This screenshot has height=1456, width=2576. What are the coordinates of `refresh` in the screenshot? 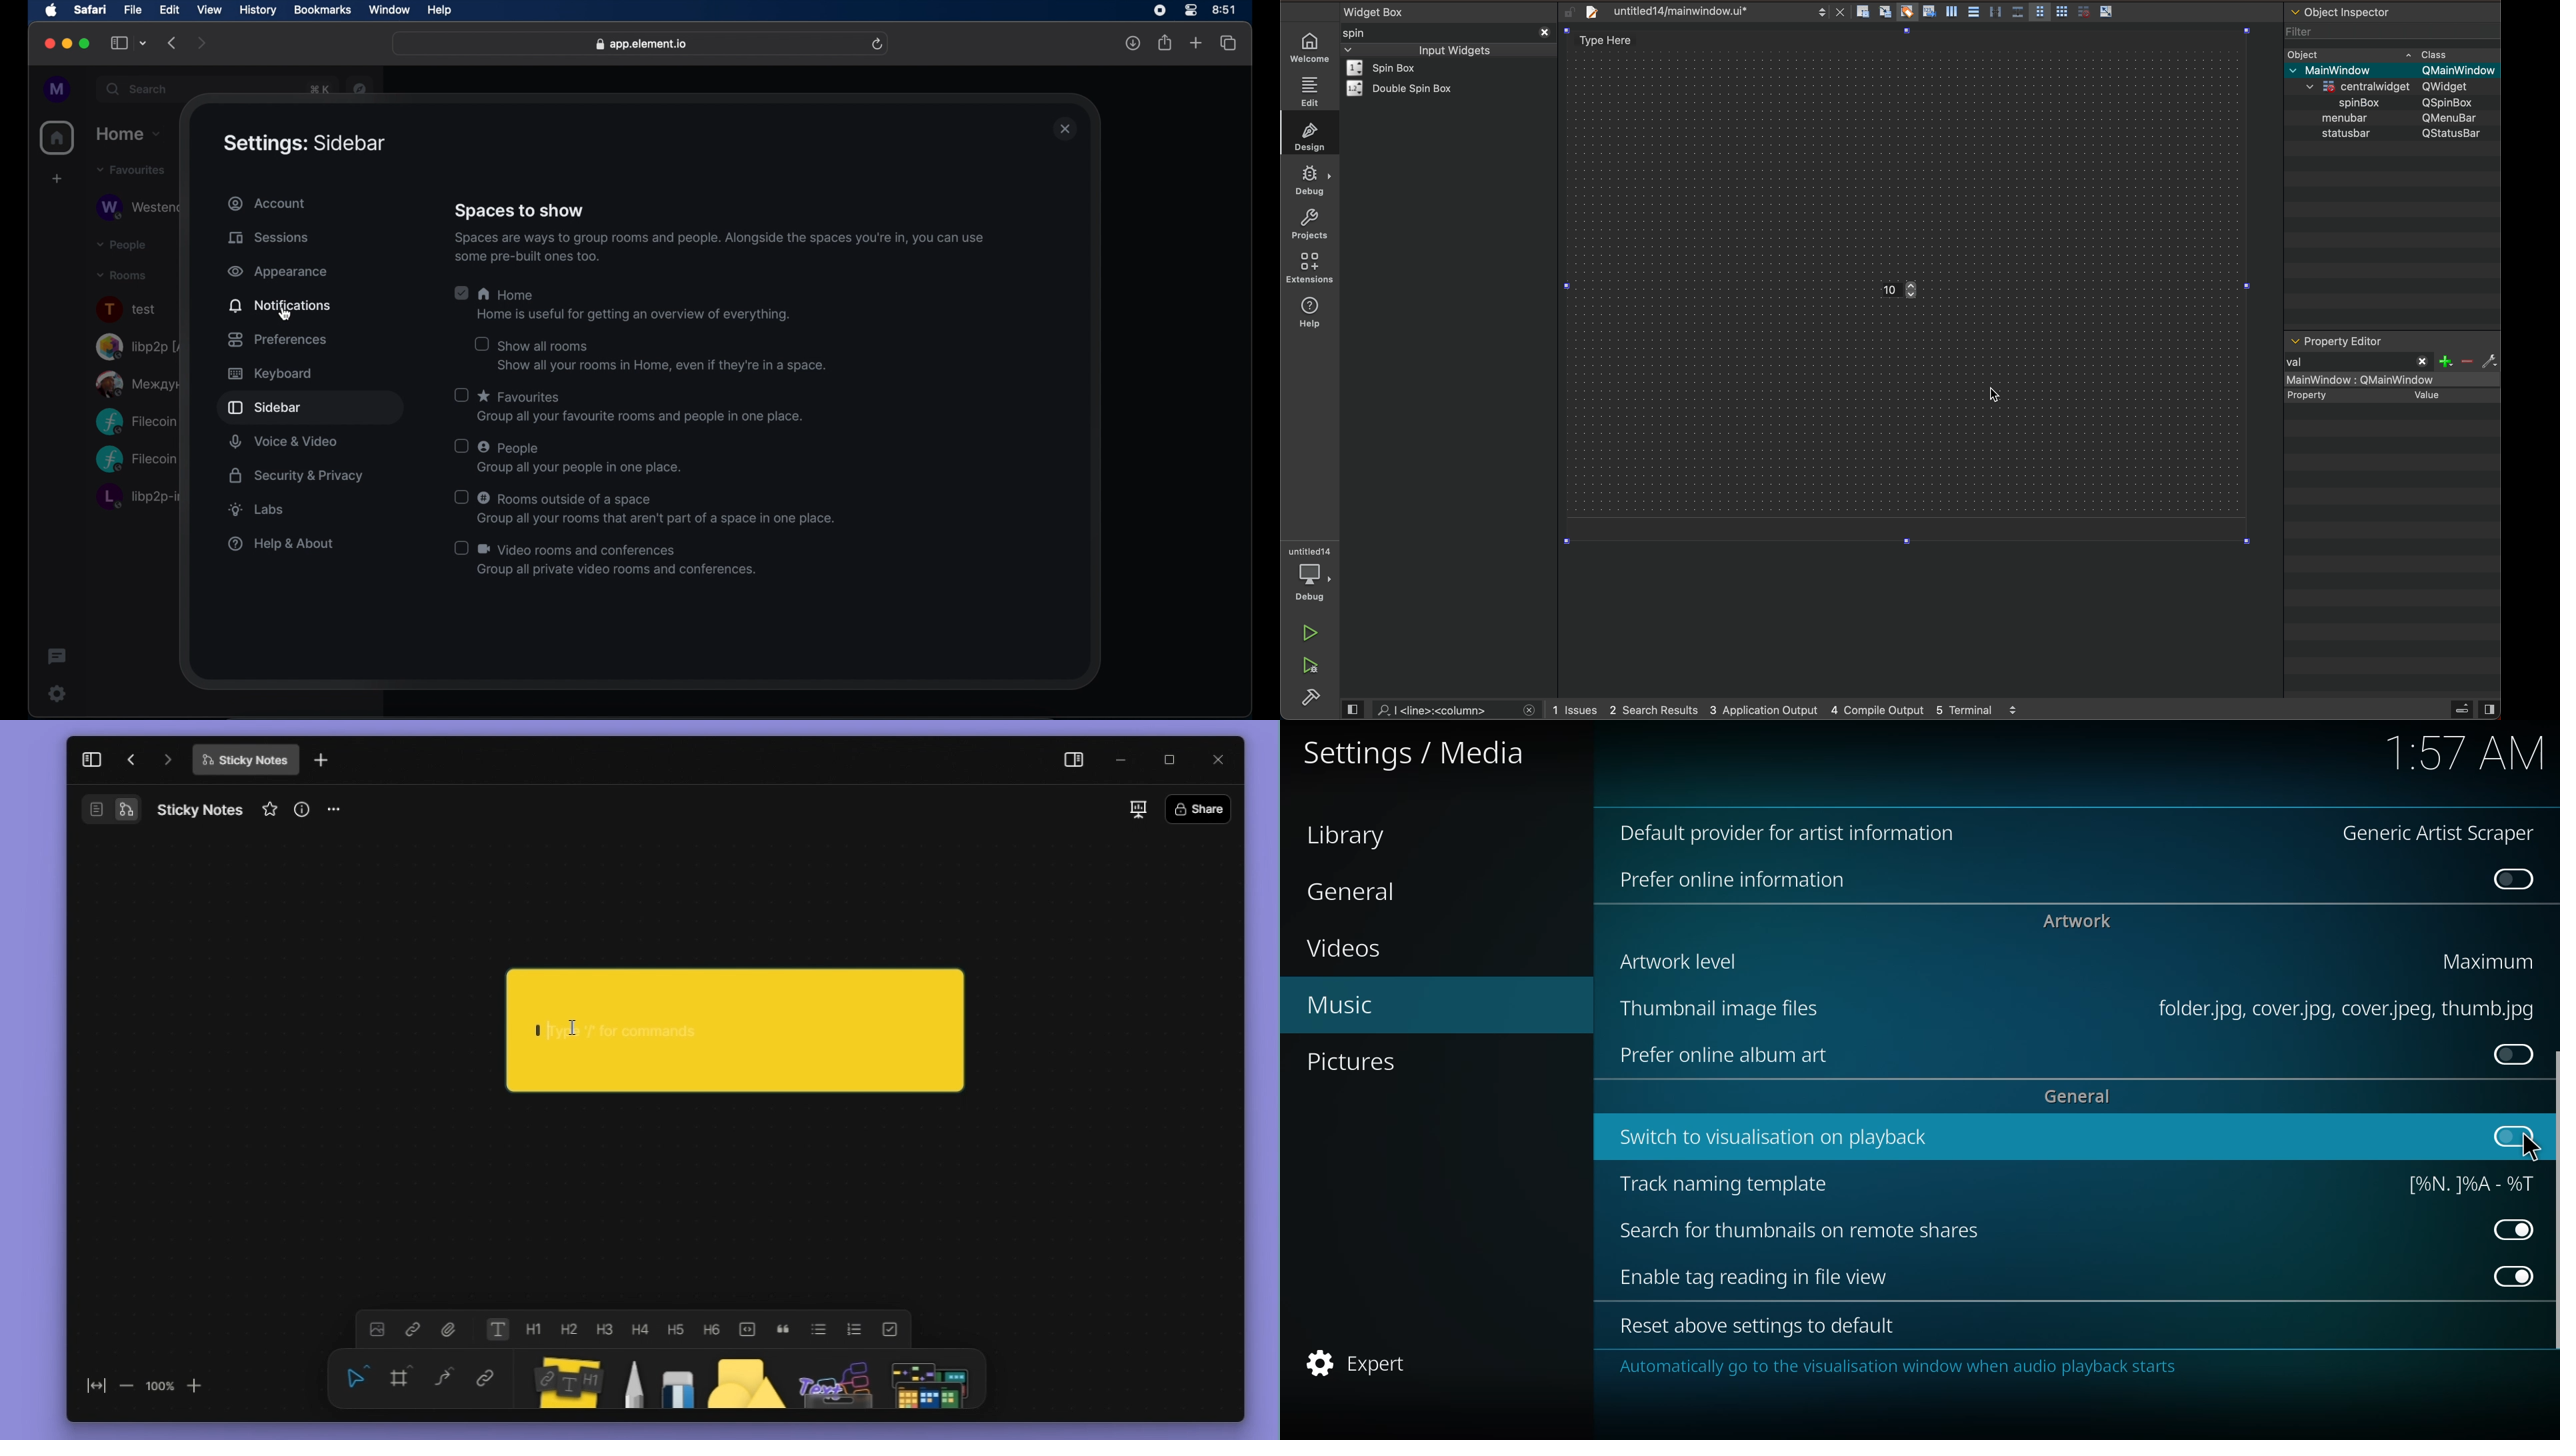 It's located at (877, 44).